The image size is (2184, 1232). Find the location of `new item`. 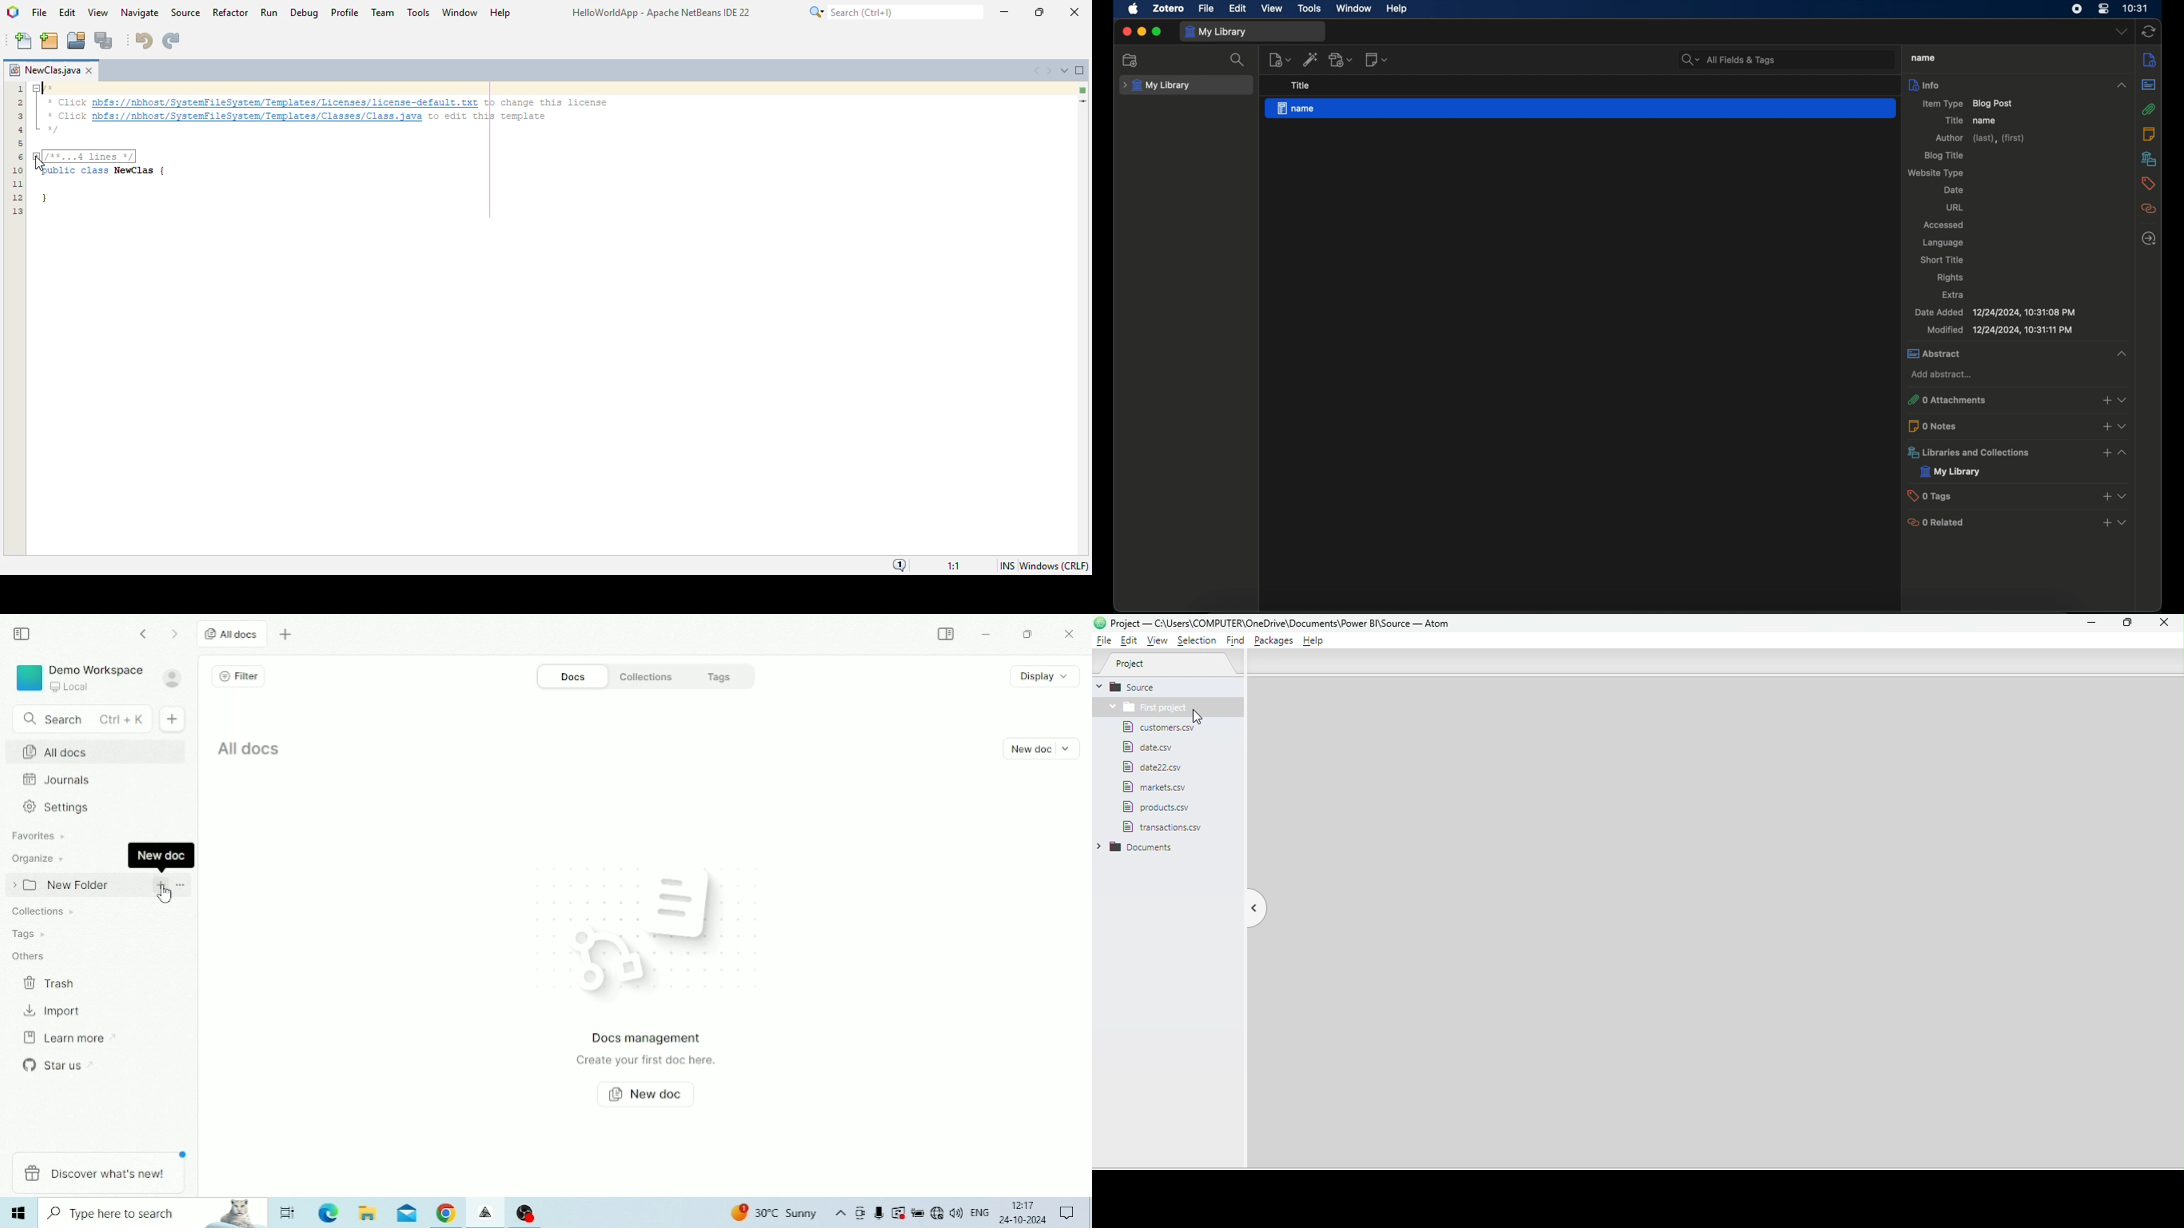

new item is located at coordinates (1280, 60).